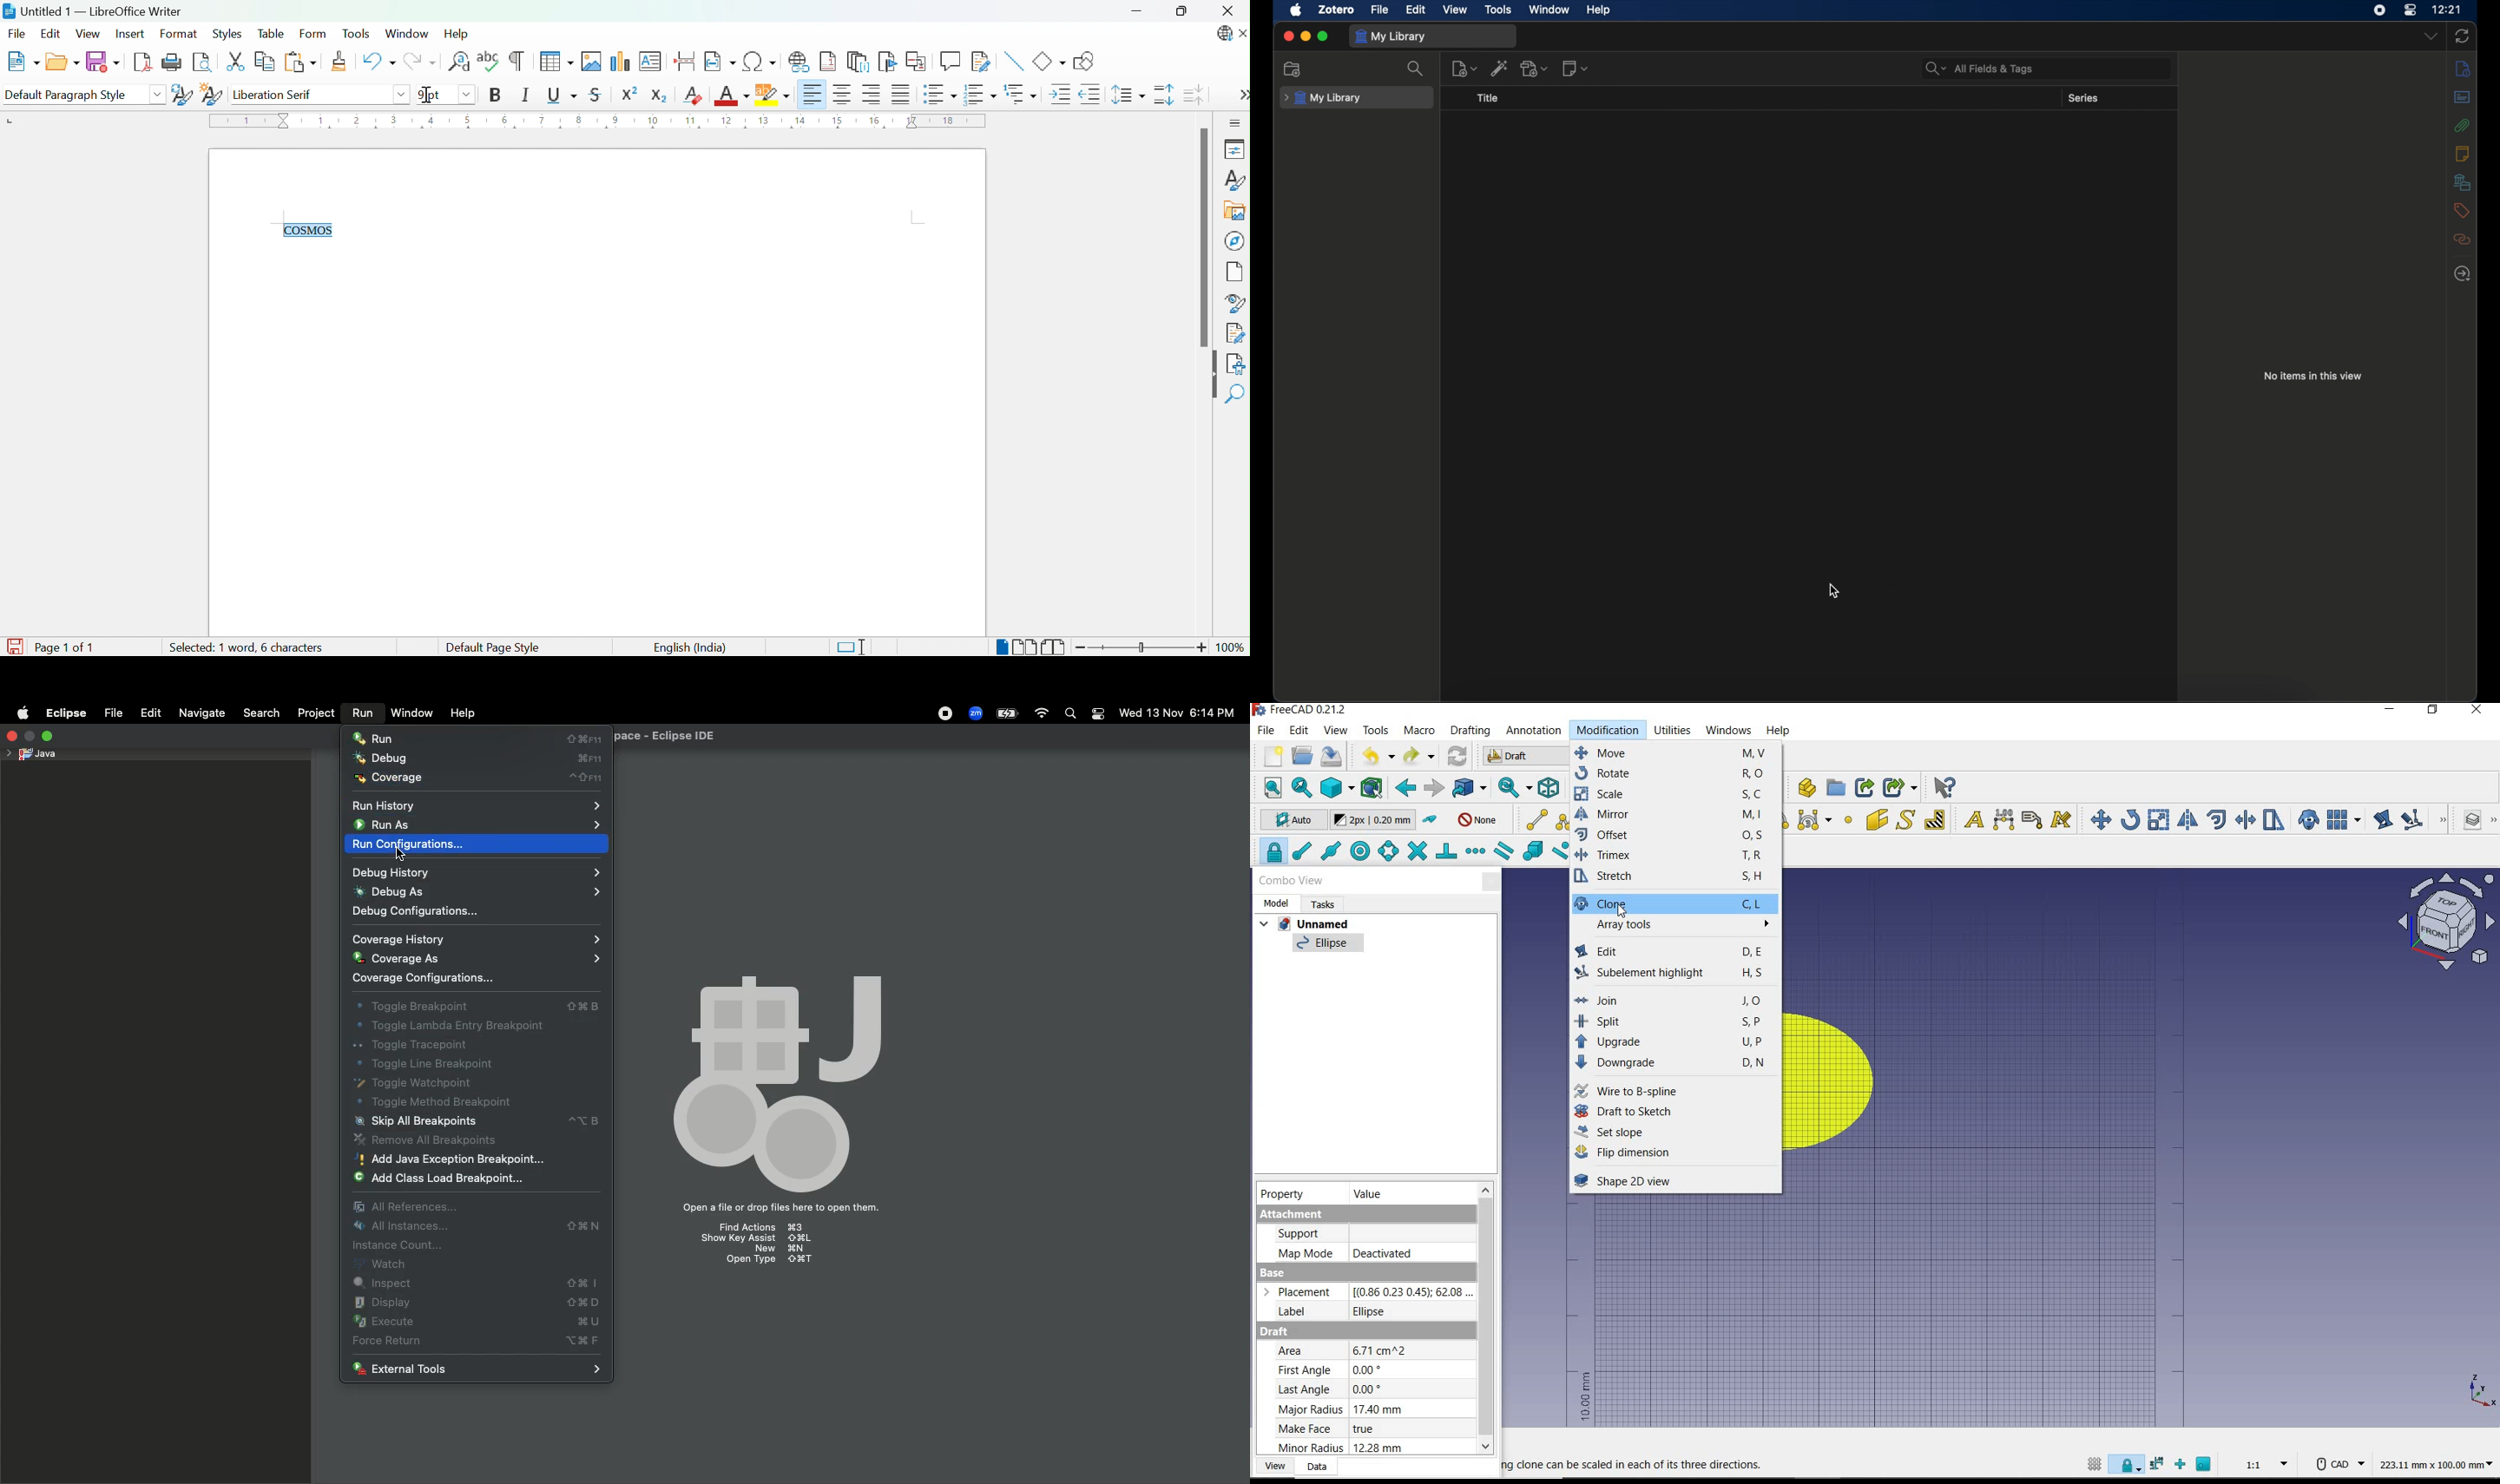 The width and height of the screenshot is (2520, 1484). Describe the element at coordinates (1140, 12) in the screenshot. I see `Minimize` at that location.